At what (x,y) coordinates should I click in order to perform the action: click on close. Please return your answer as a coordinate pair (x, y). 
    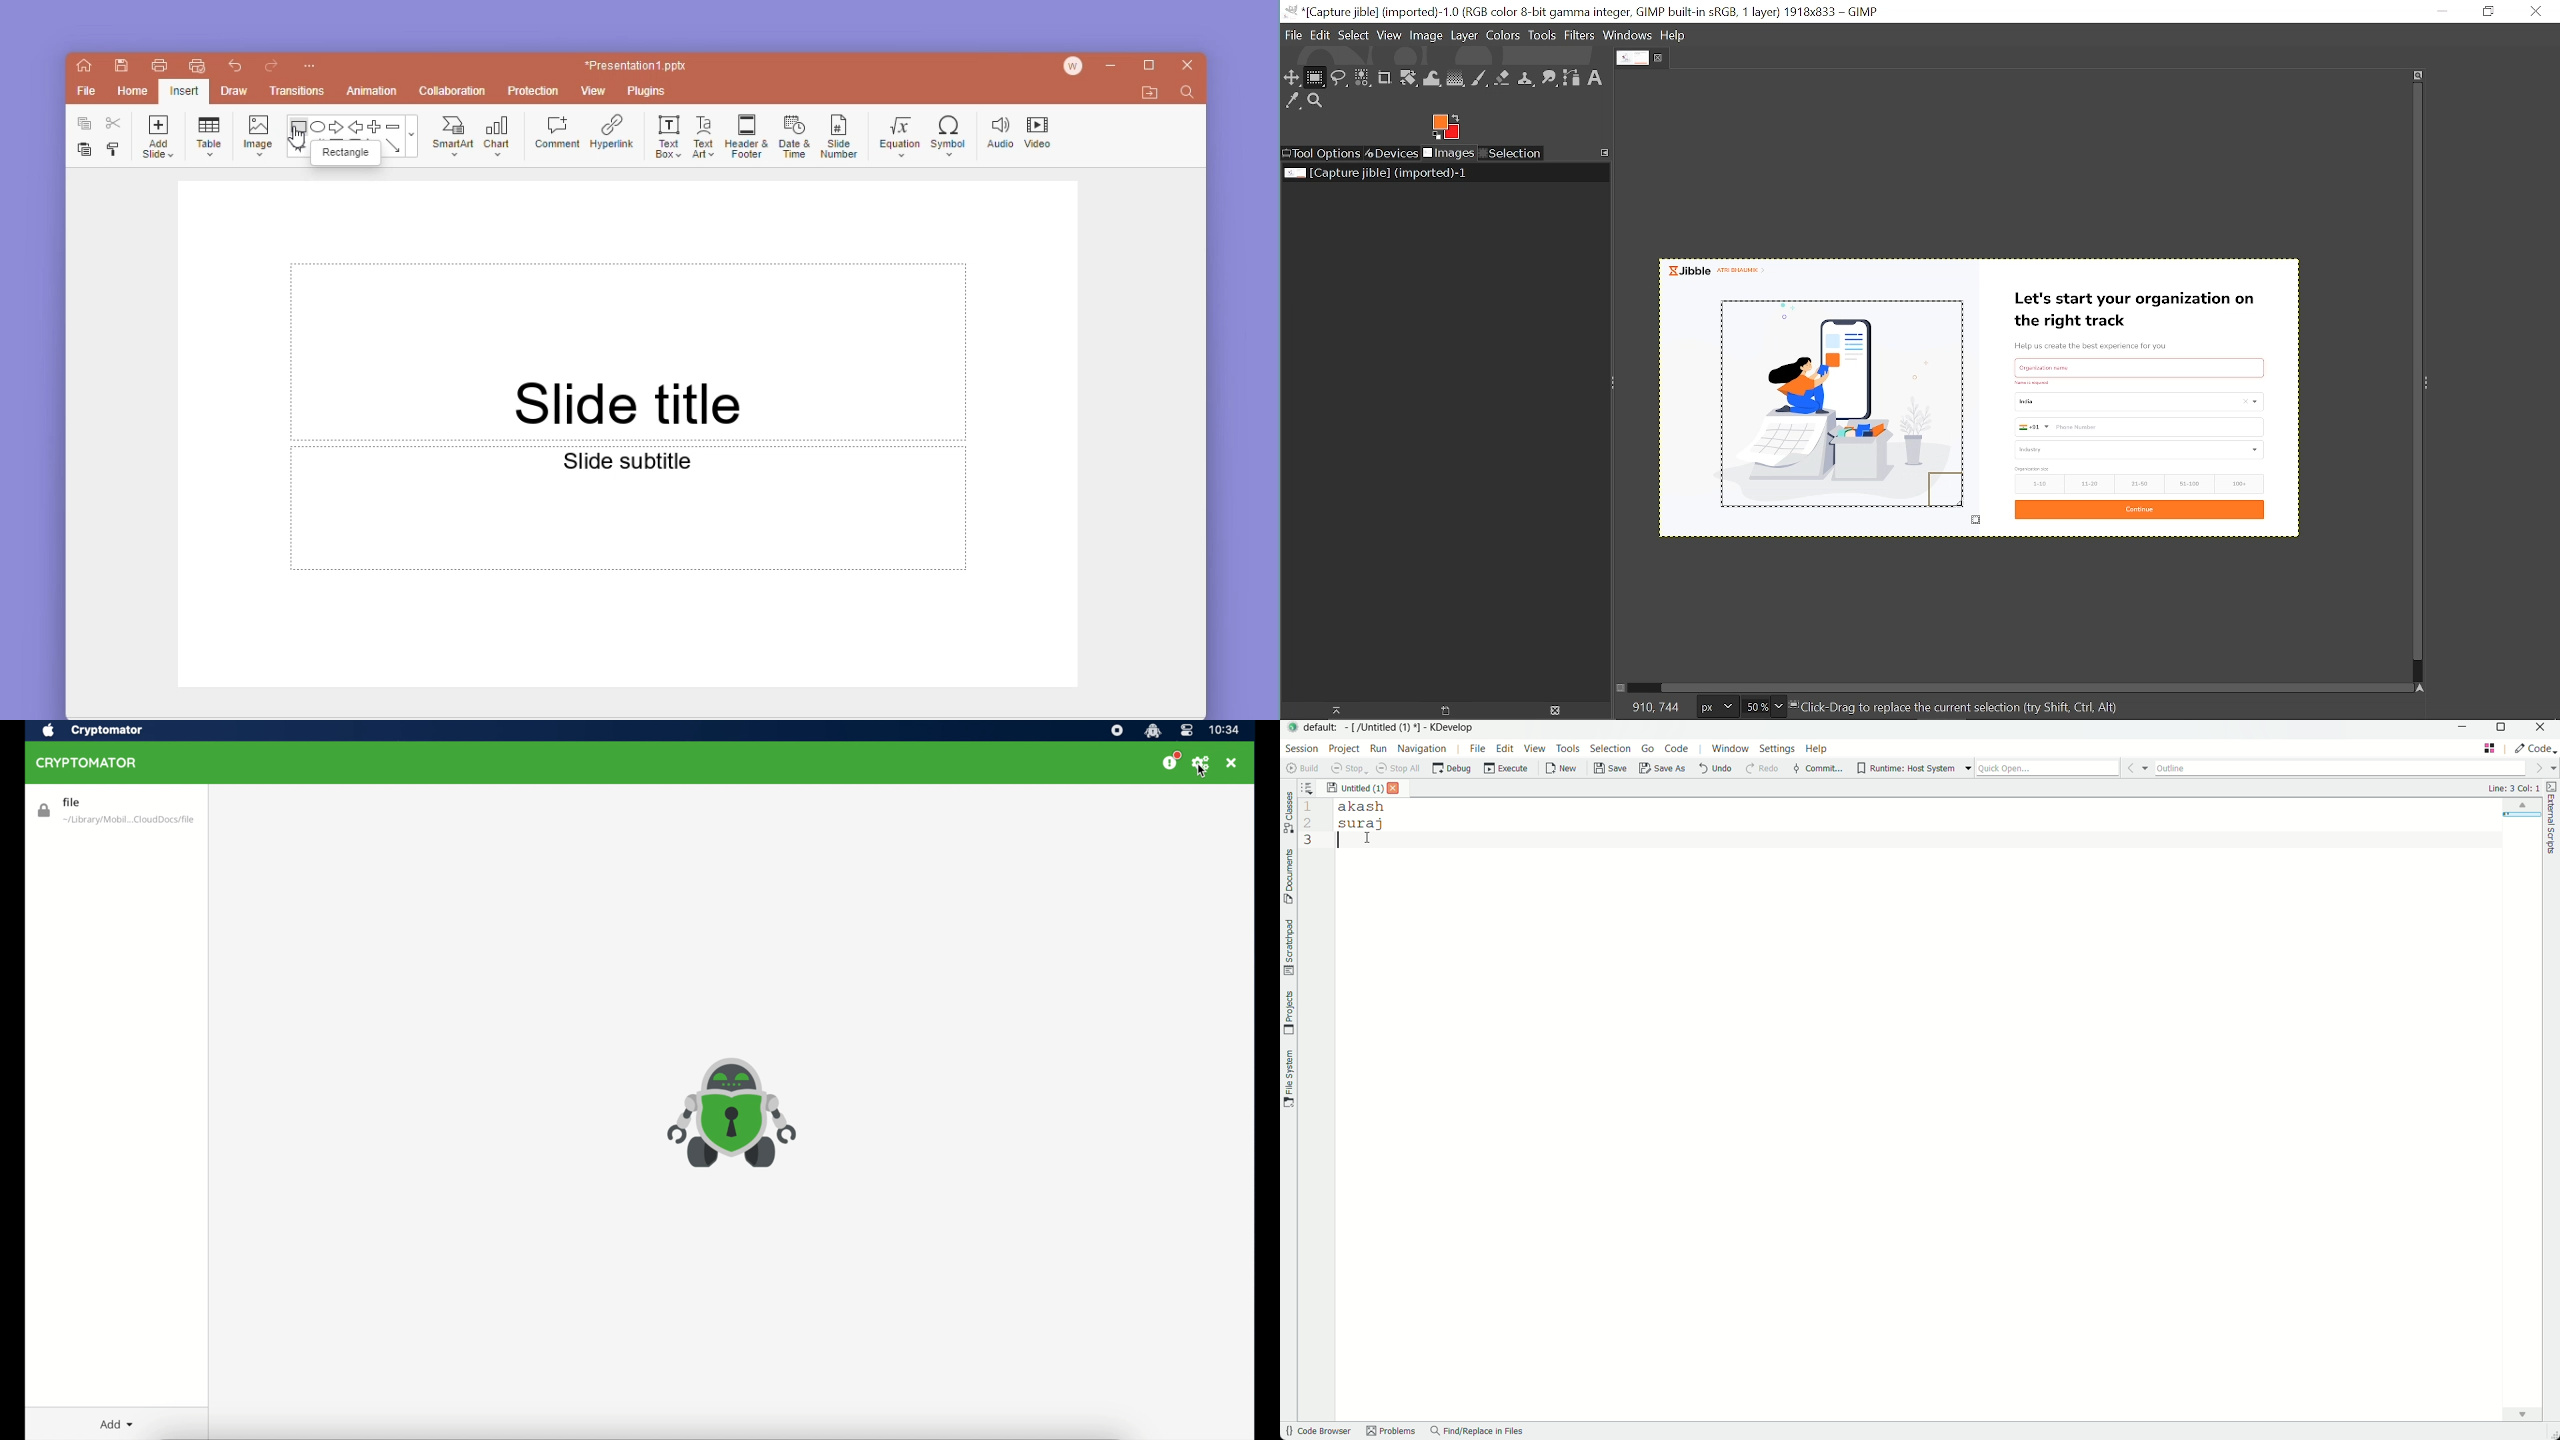
    Looking at the image, I should click on (1233, 762).